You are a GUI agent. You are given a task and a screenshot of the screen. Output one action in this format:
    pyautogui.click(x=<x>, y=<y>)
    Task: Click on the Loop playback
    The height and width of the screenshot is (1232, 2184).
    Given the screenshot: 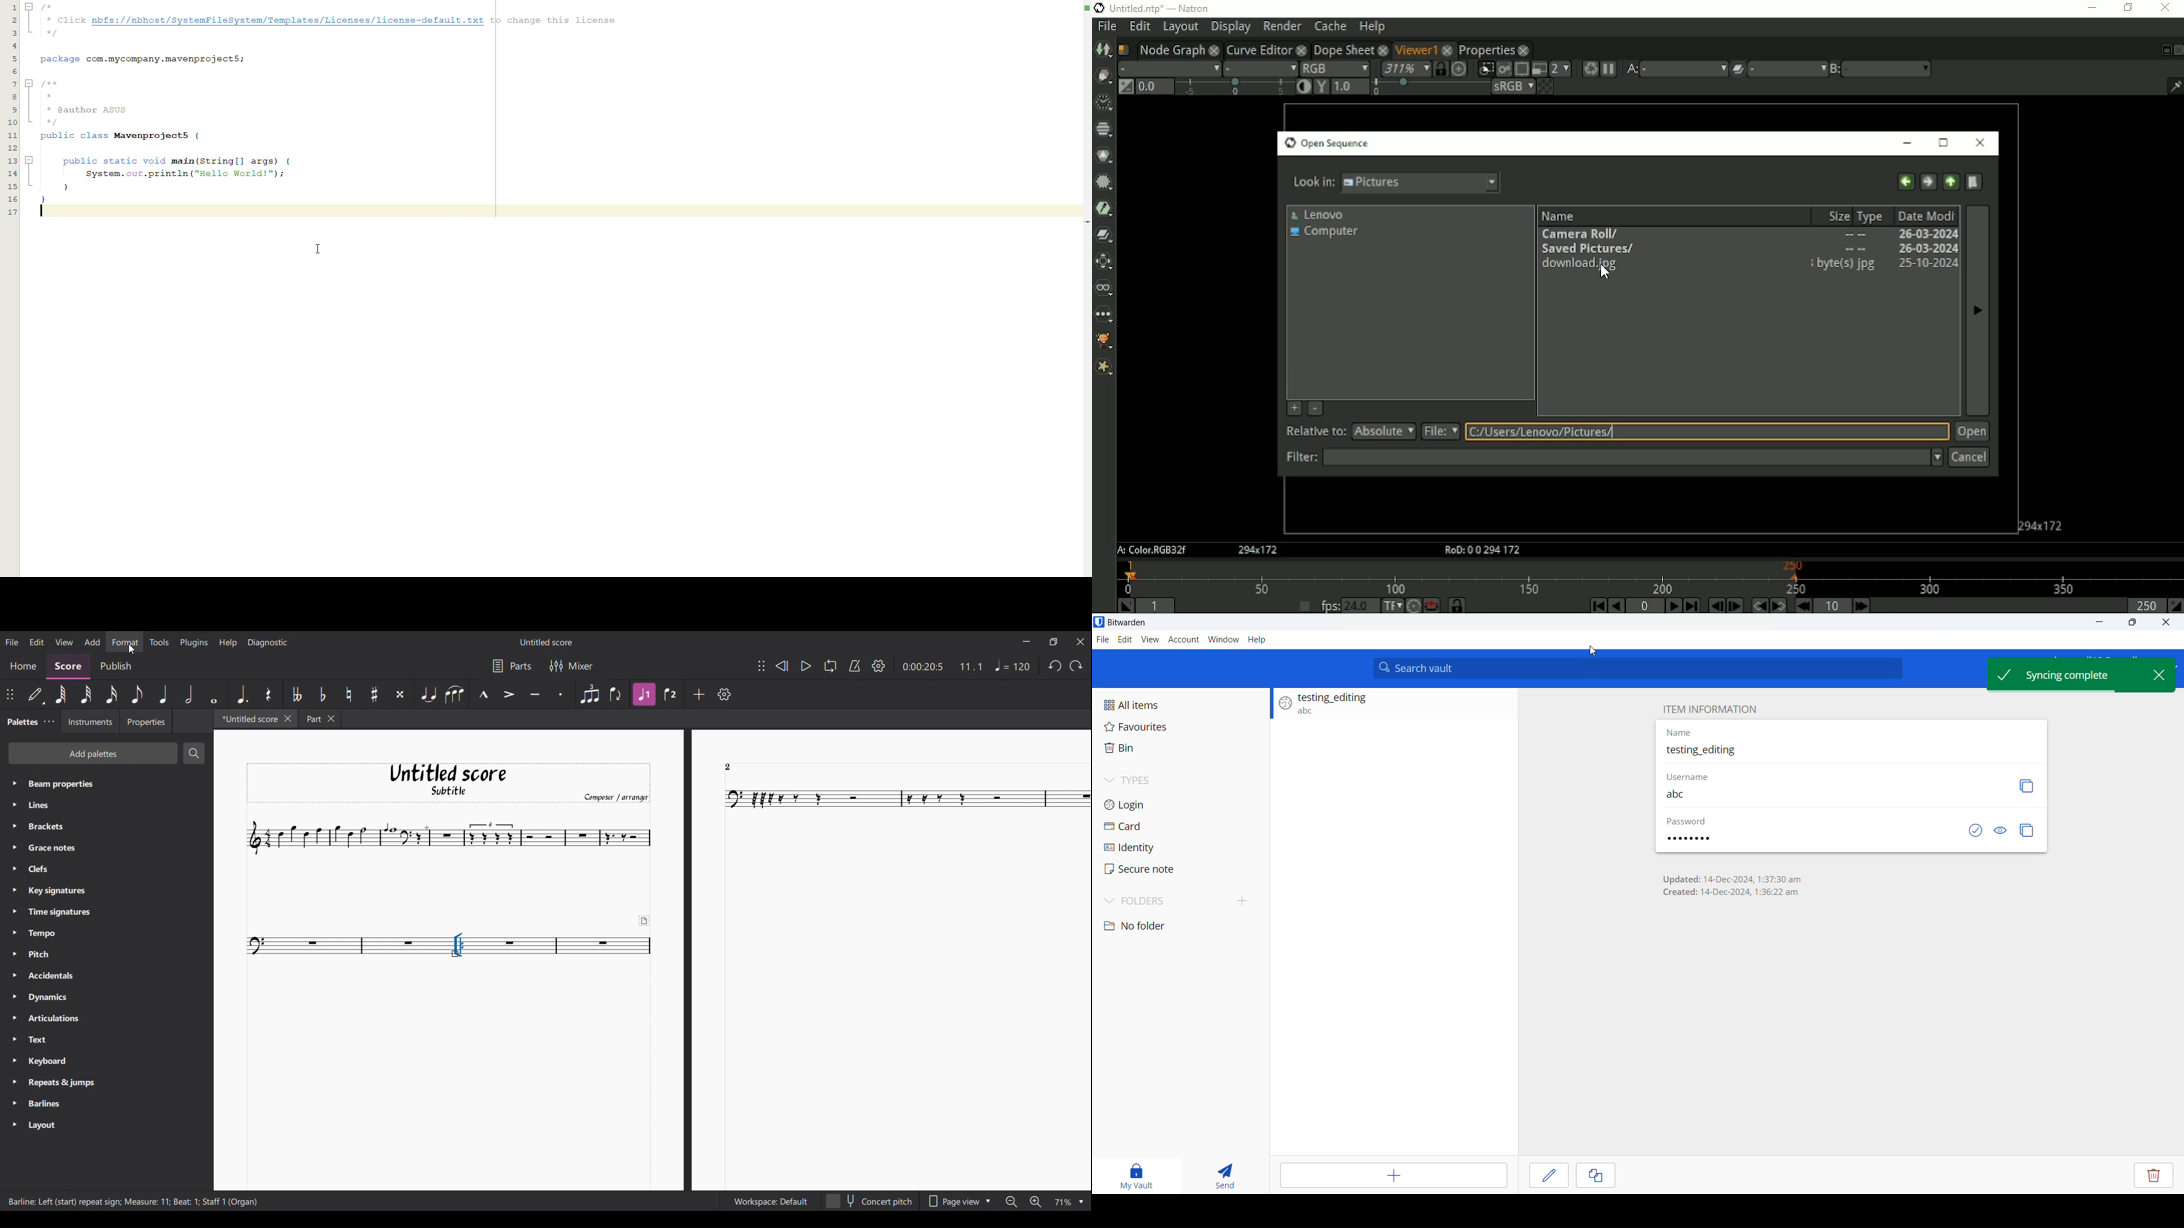 What is the action you would take?
    pyautogui.click(x=831, y=666)
    